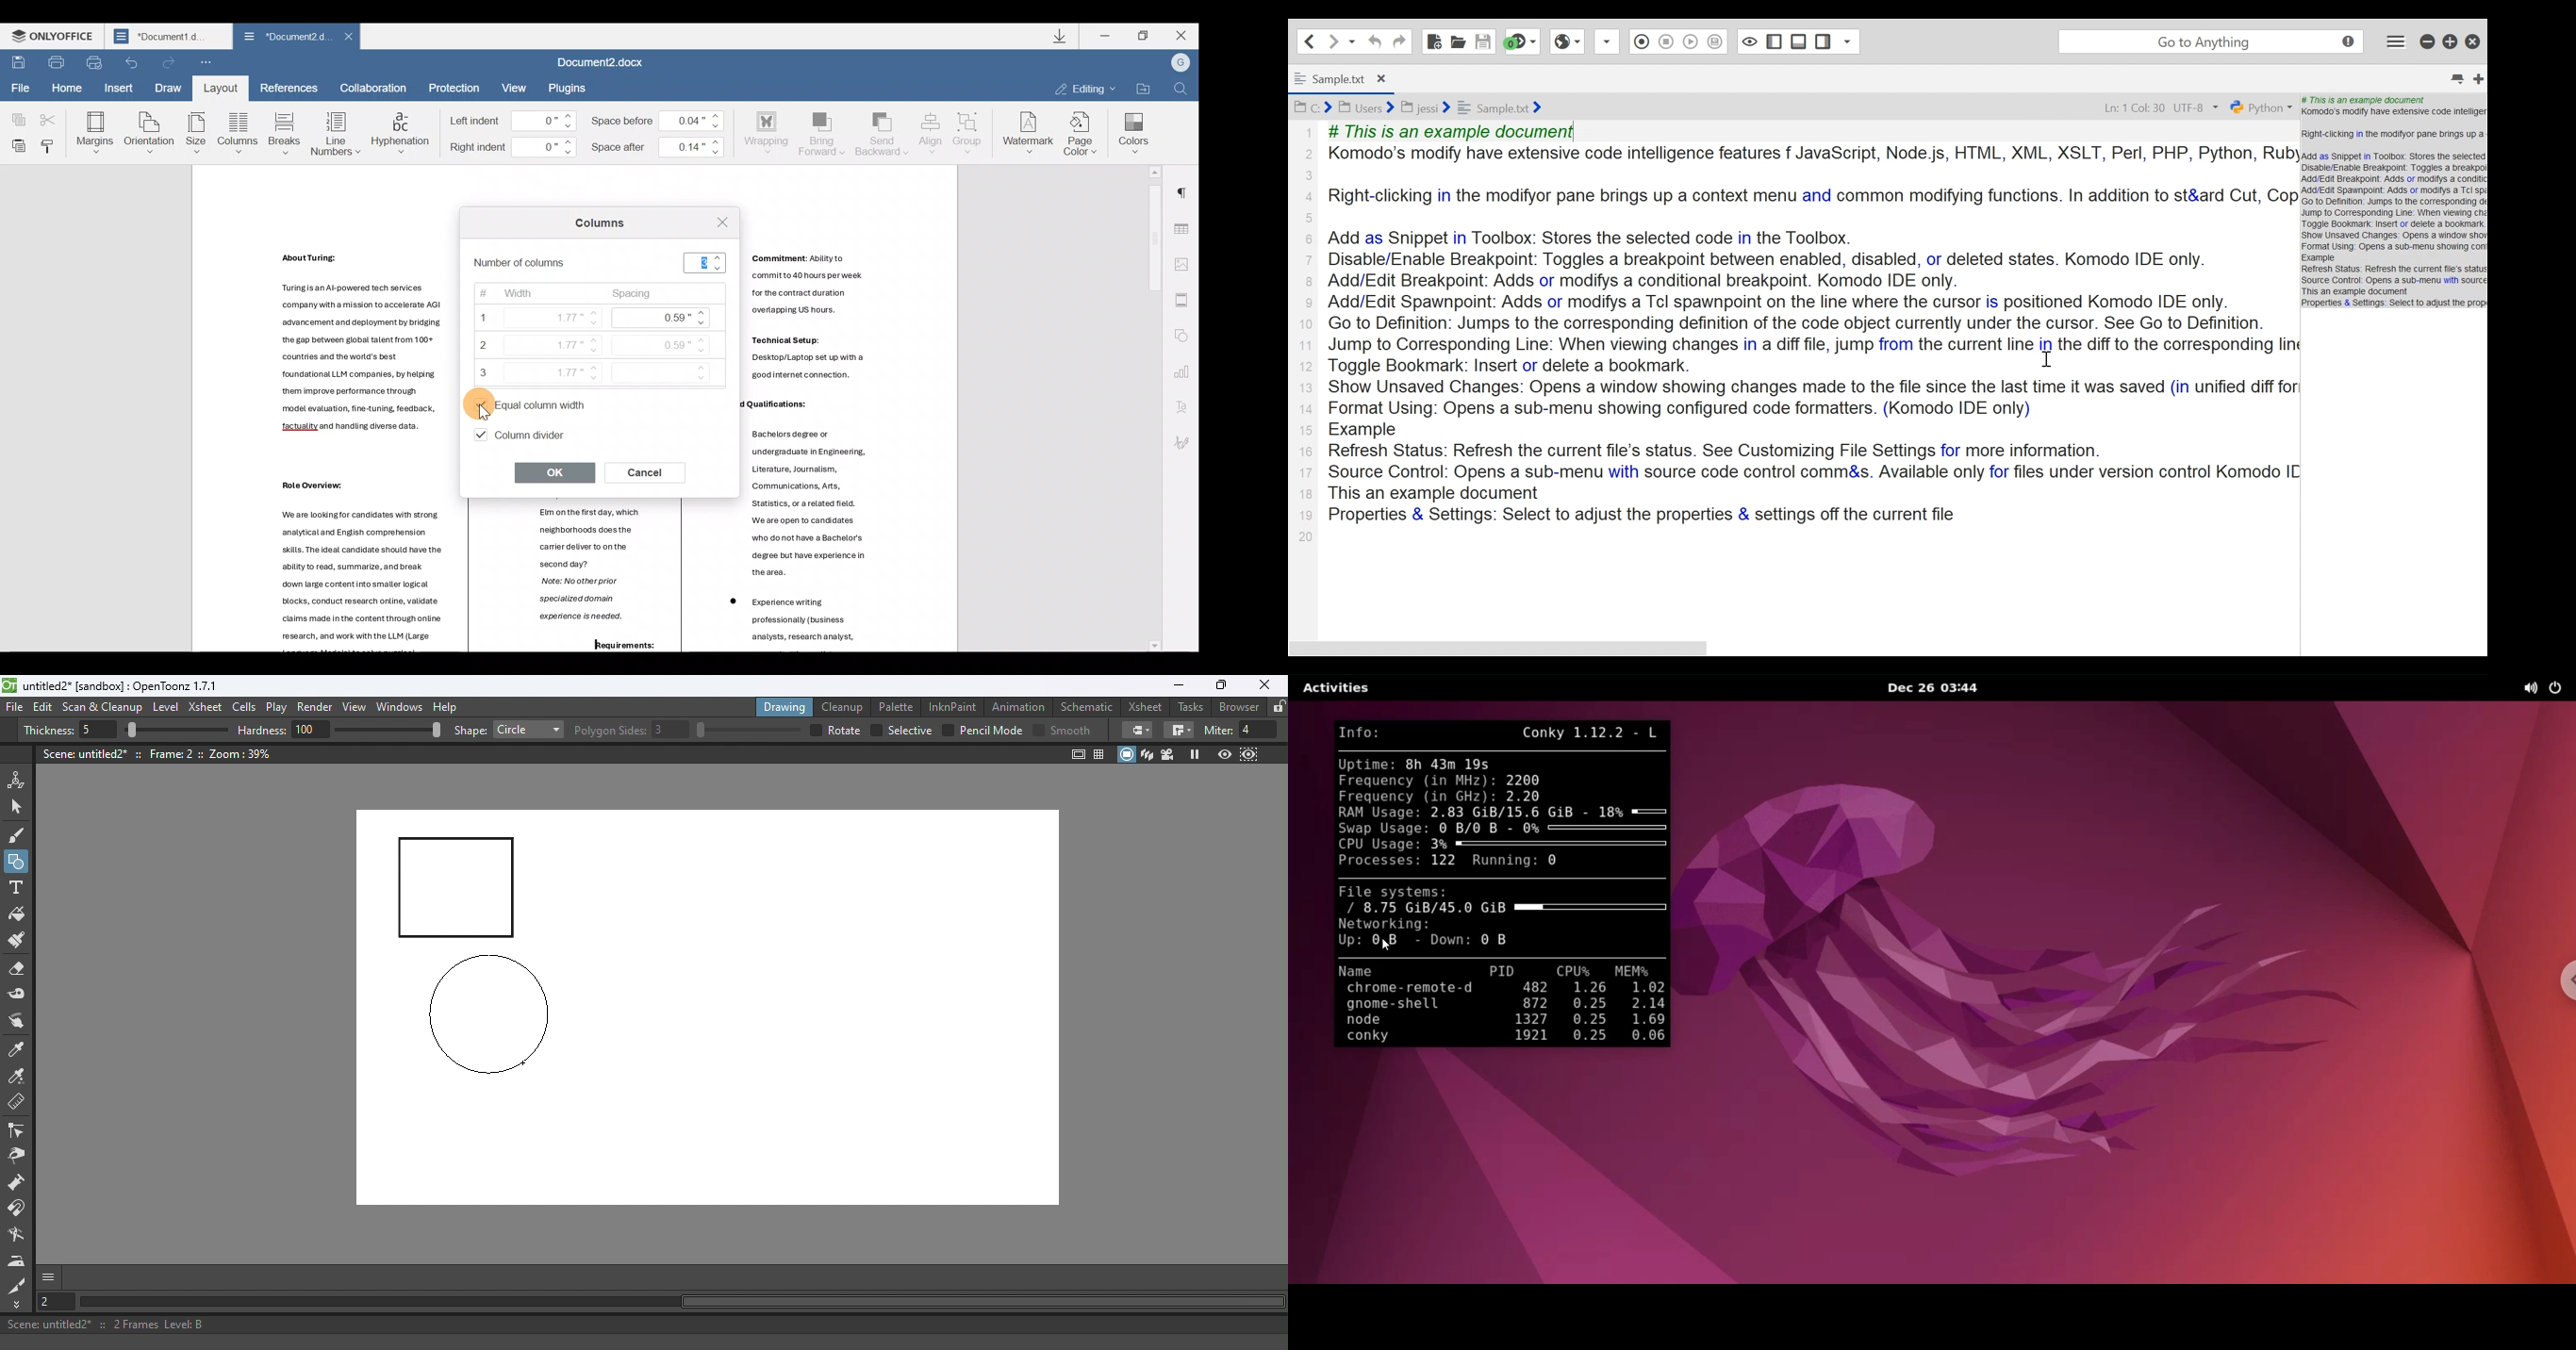  I want to click on hardness, so click(264, 730).